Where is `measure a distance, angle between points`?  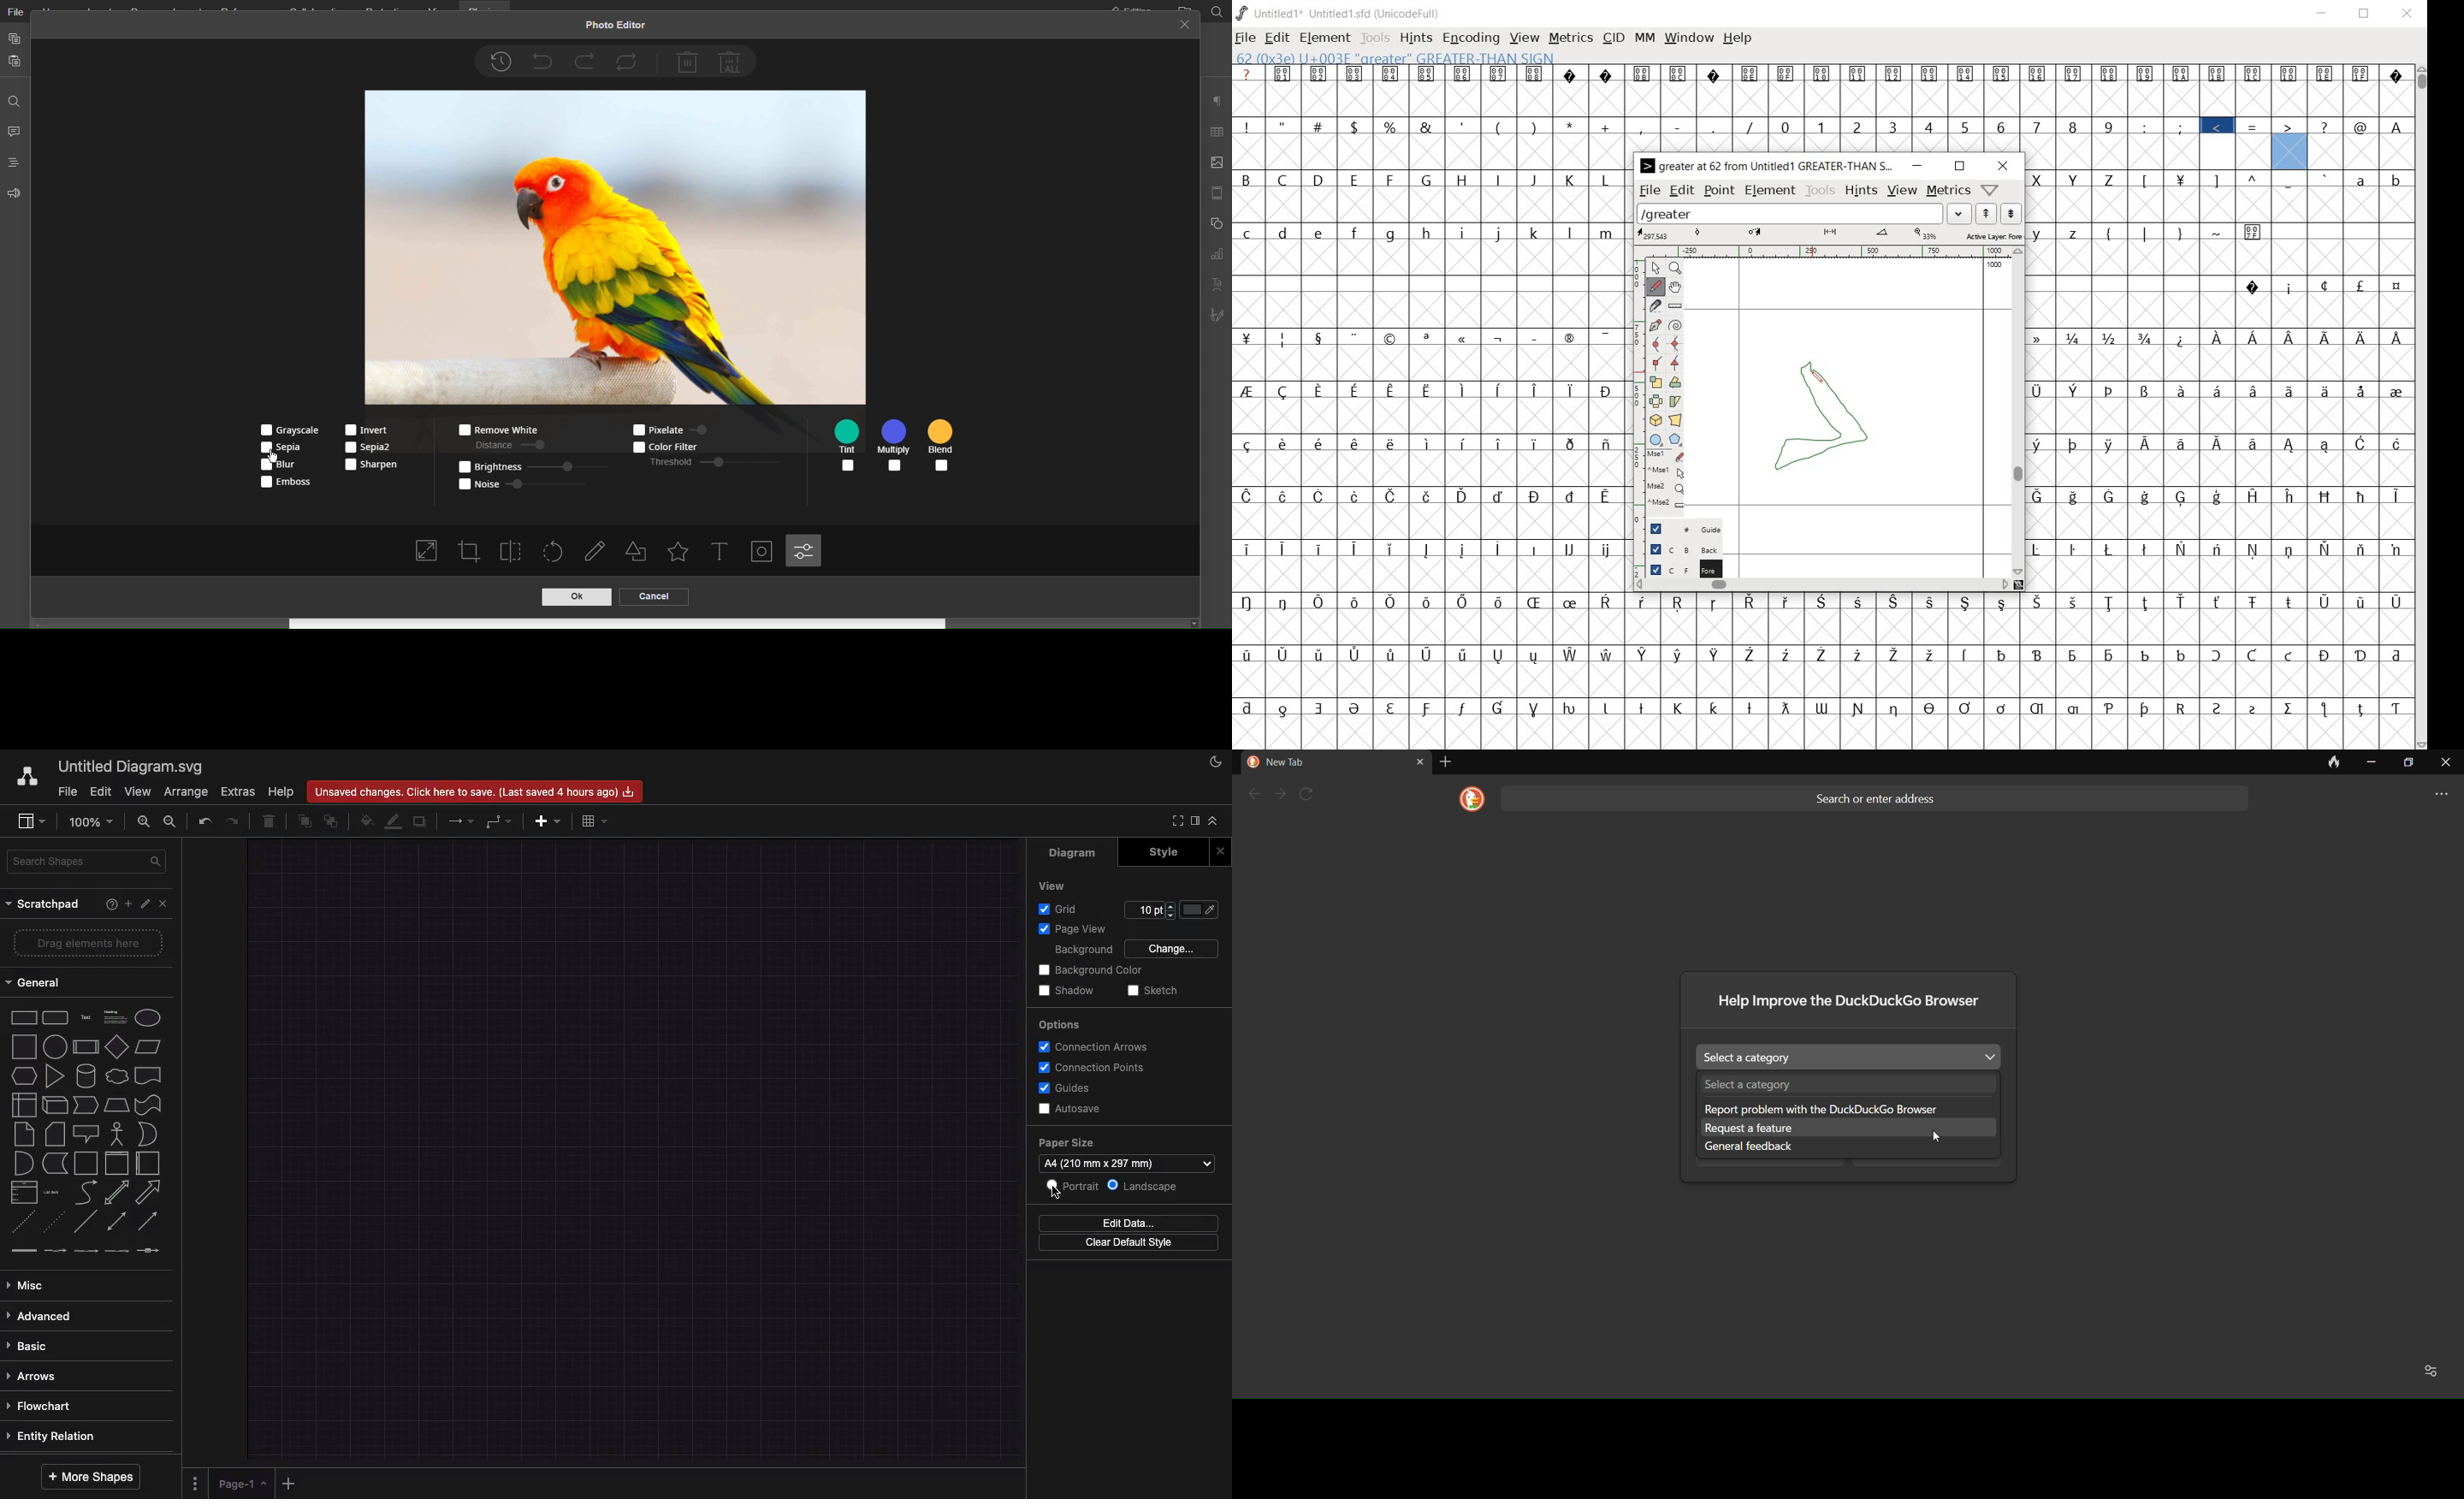 measure a distance, angle between points is located at coordinates (1675, 304).